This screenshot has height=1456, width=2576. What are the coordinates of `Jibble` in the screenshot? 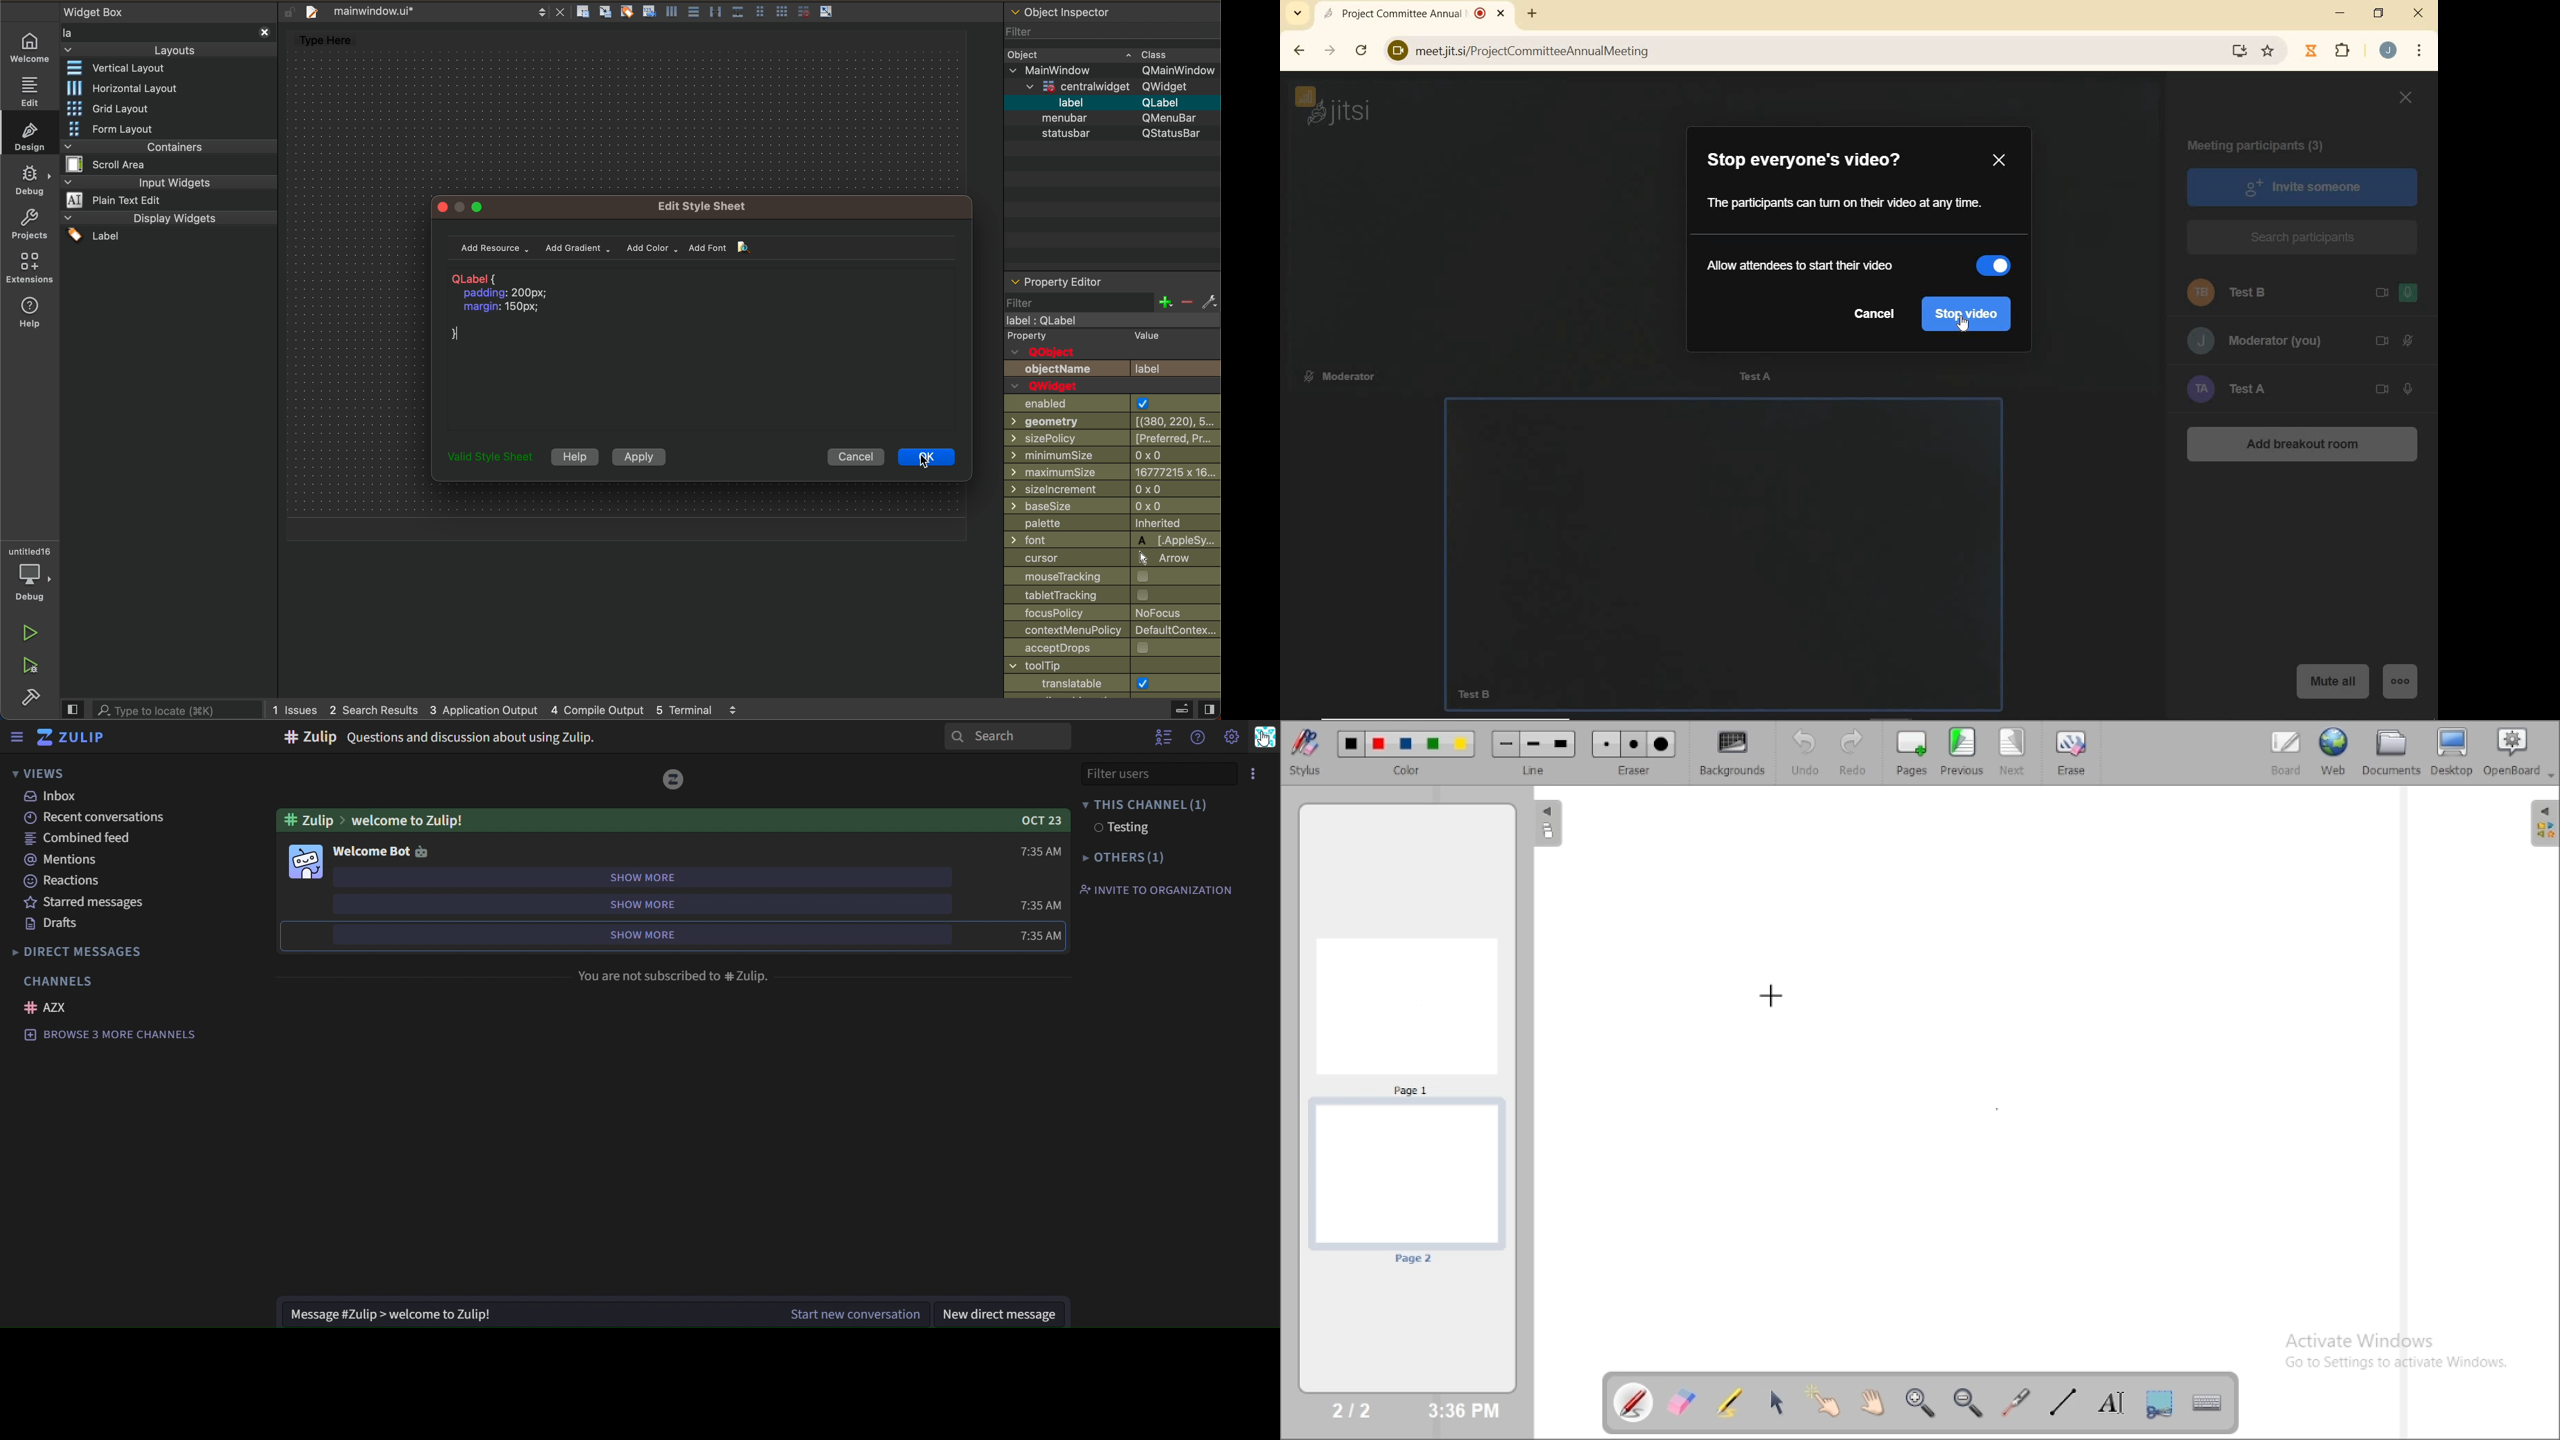 It's located at (2312, 52).